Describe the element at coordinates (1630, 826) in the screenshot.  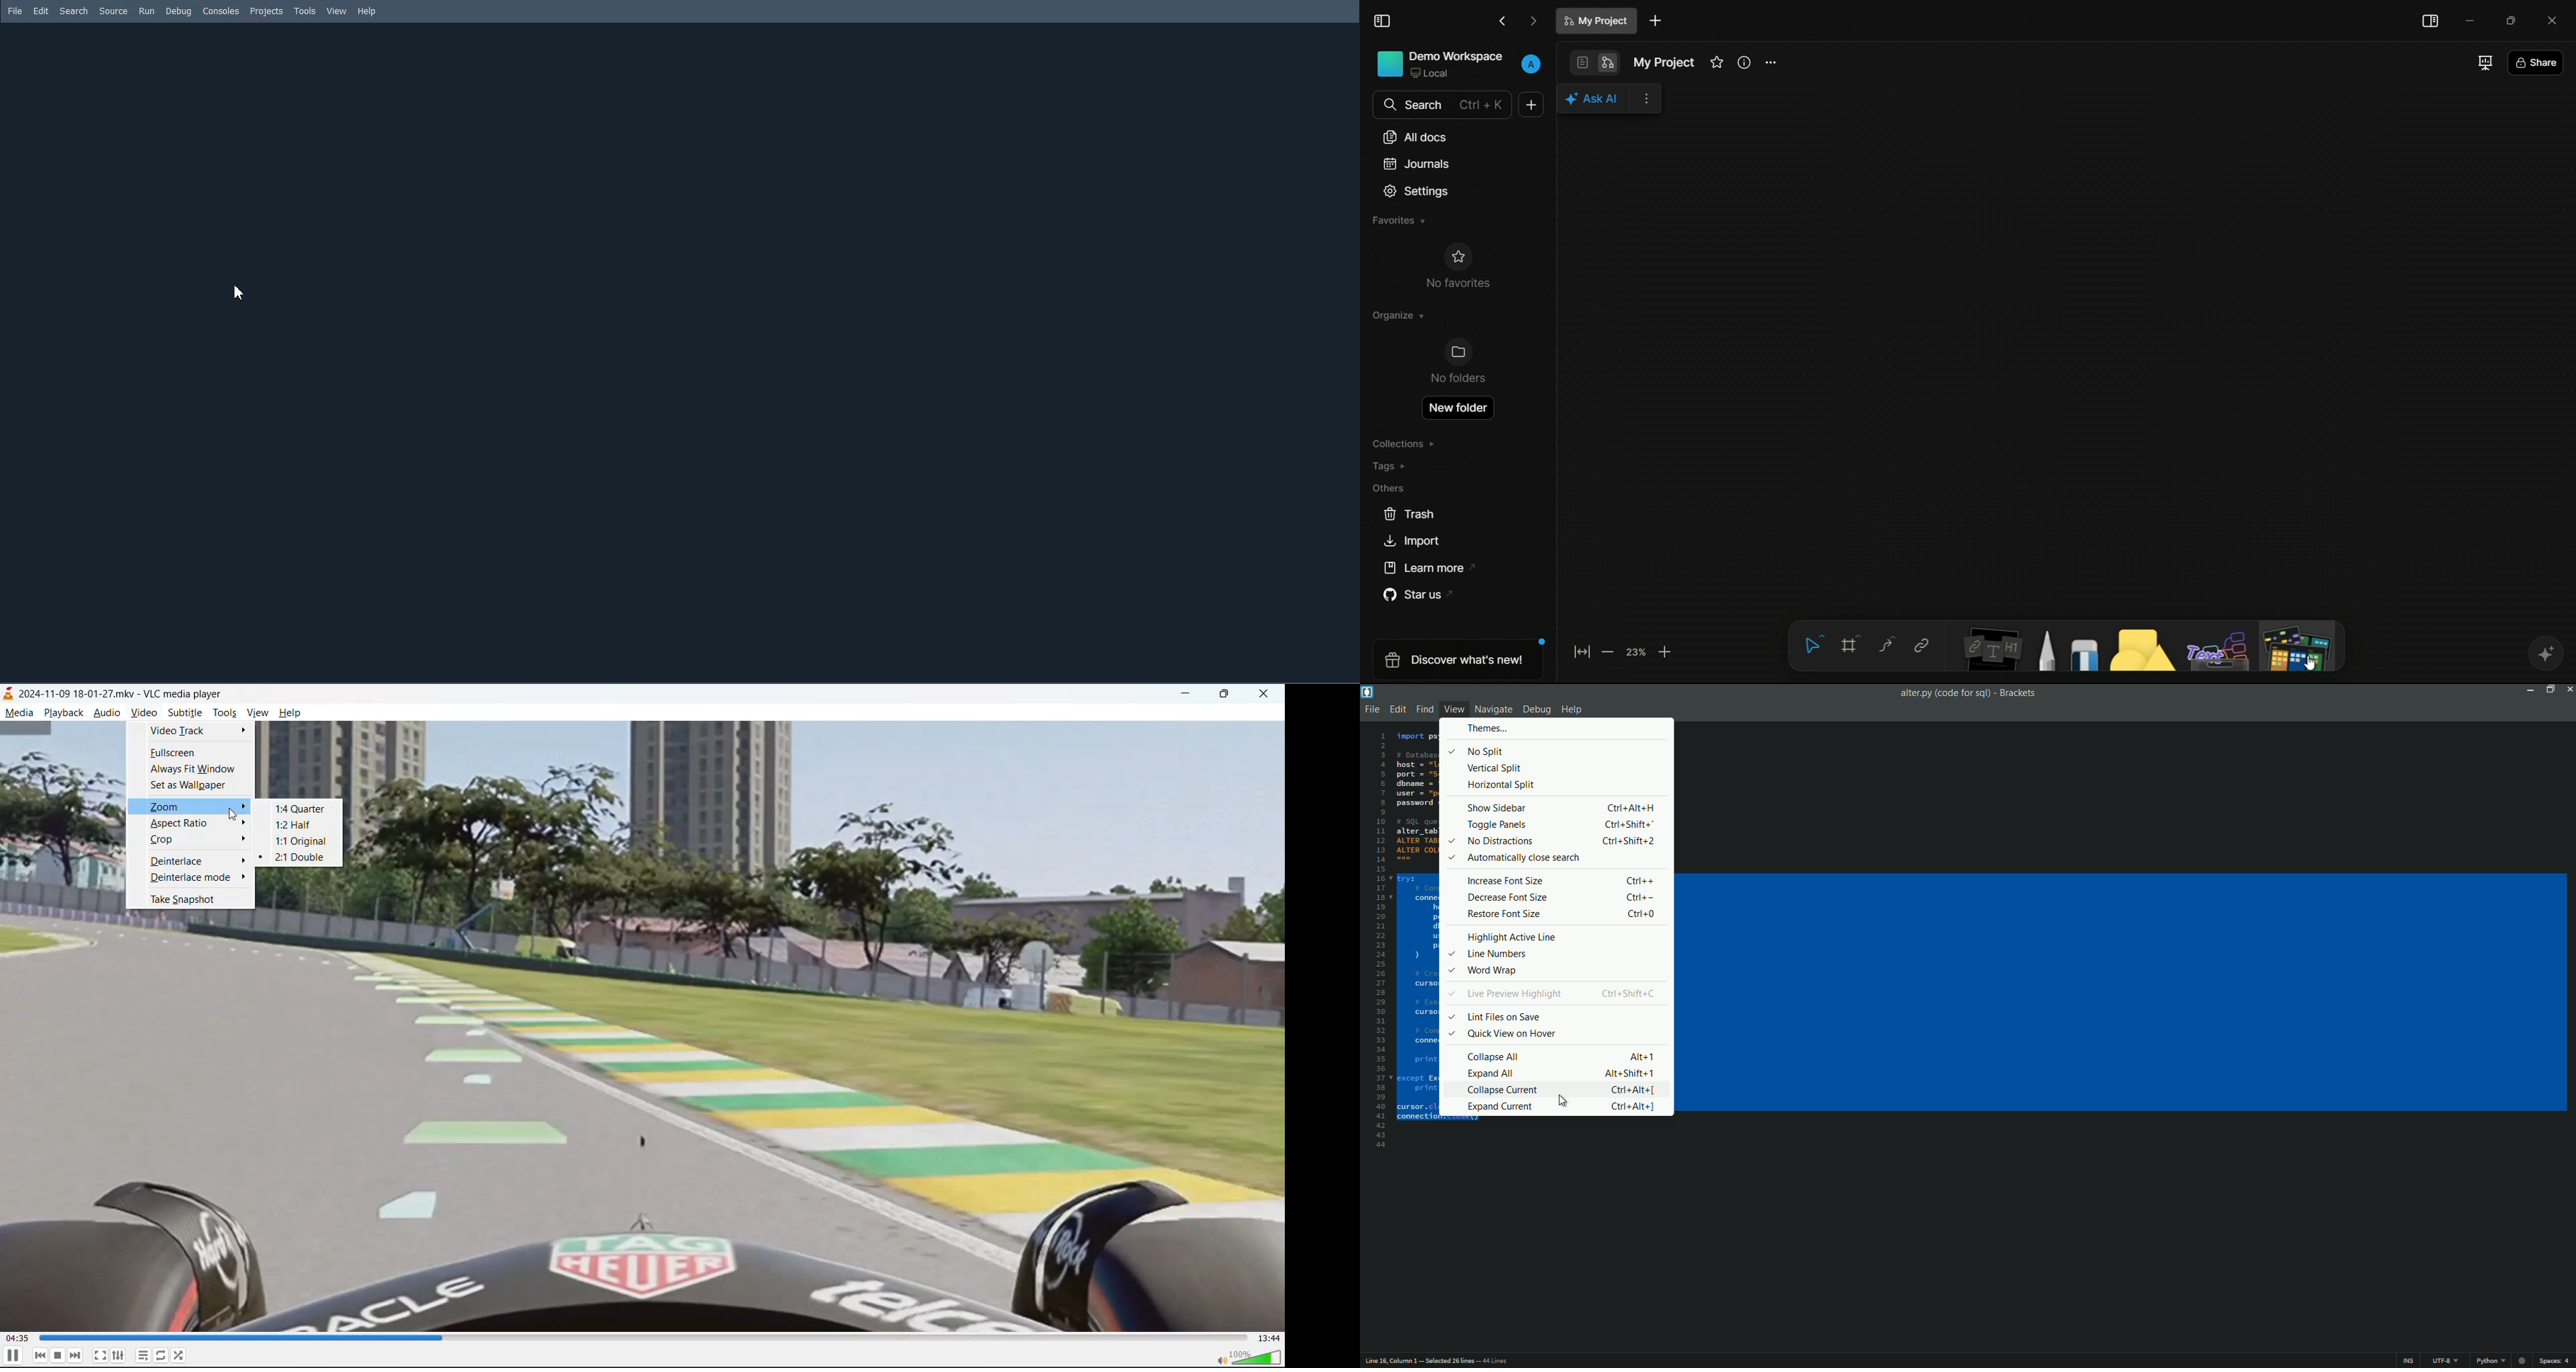
I see `keyboard shortcut` at that location.